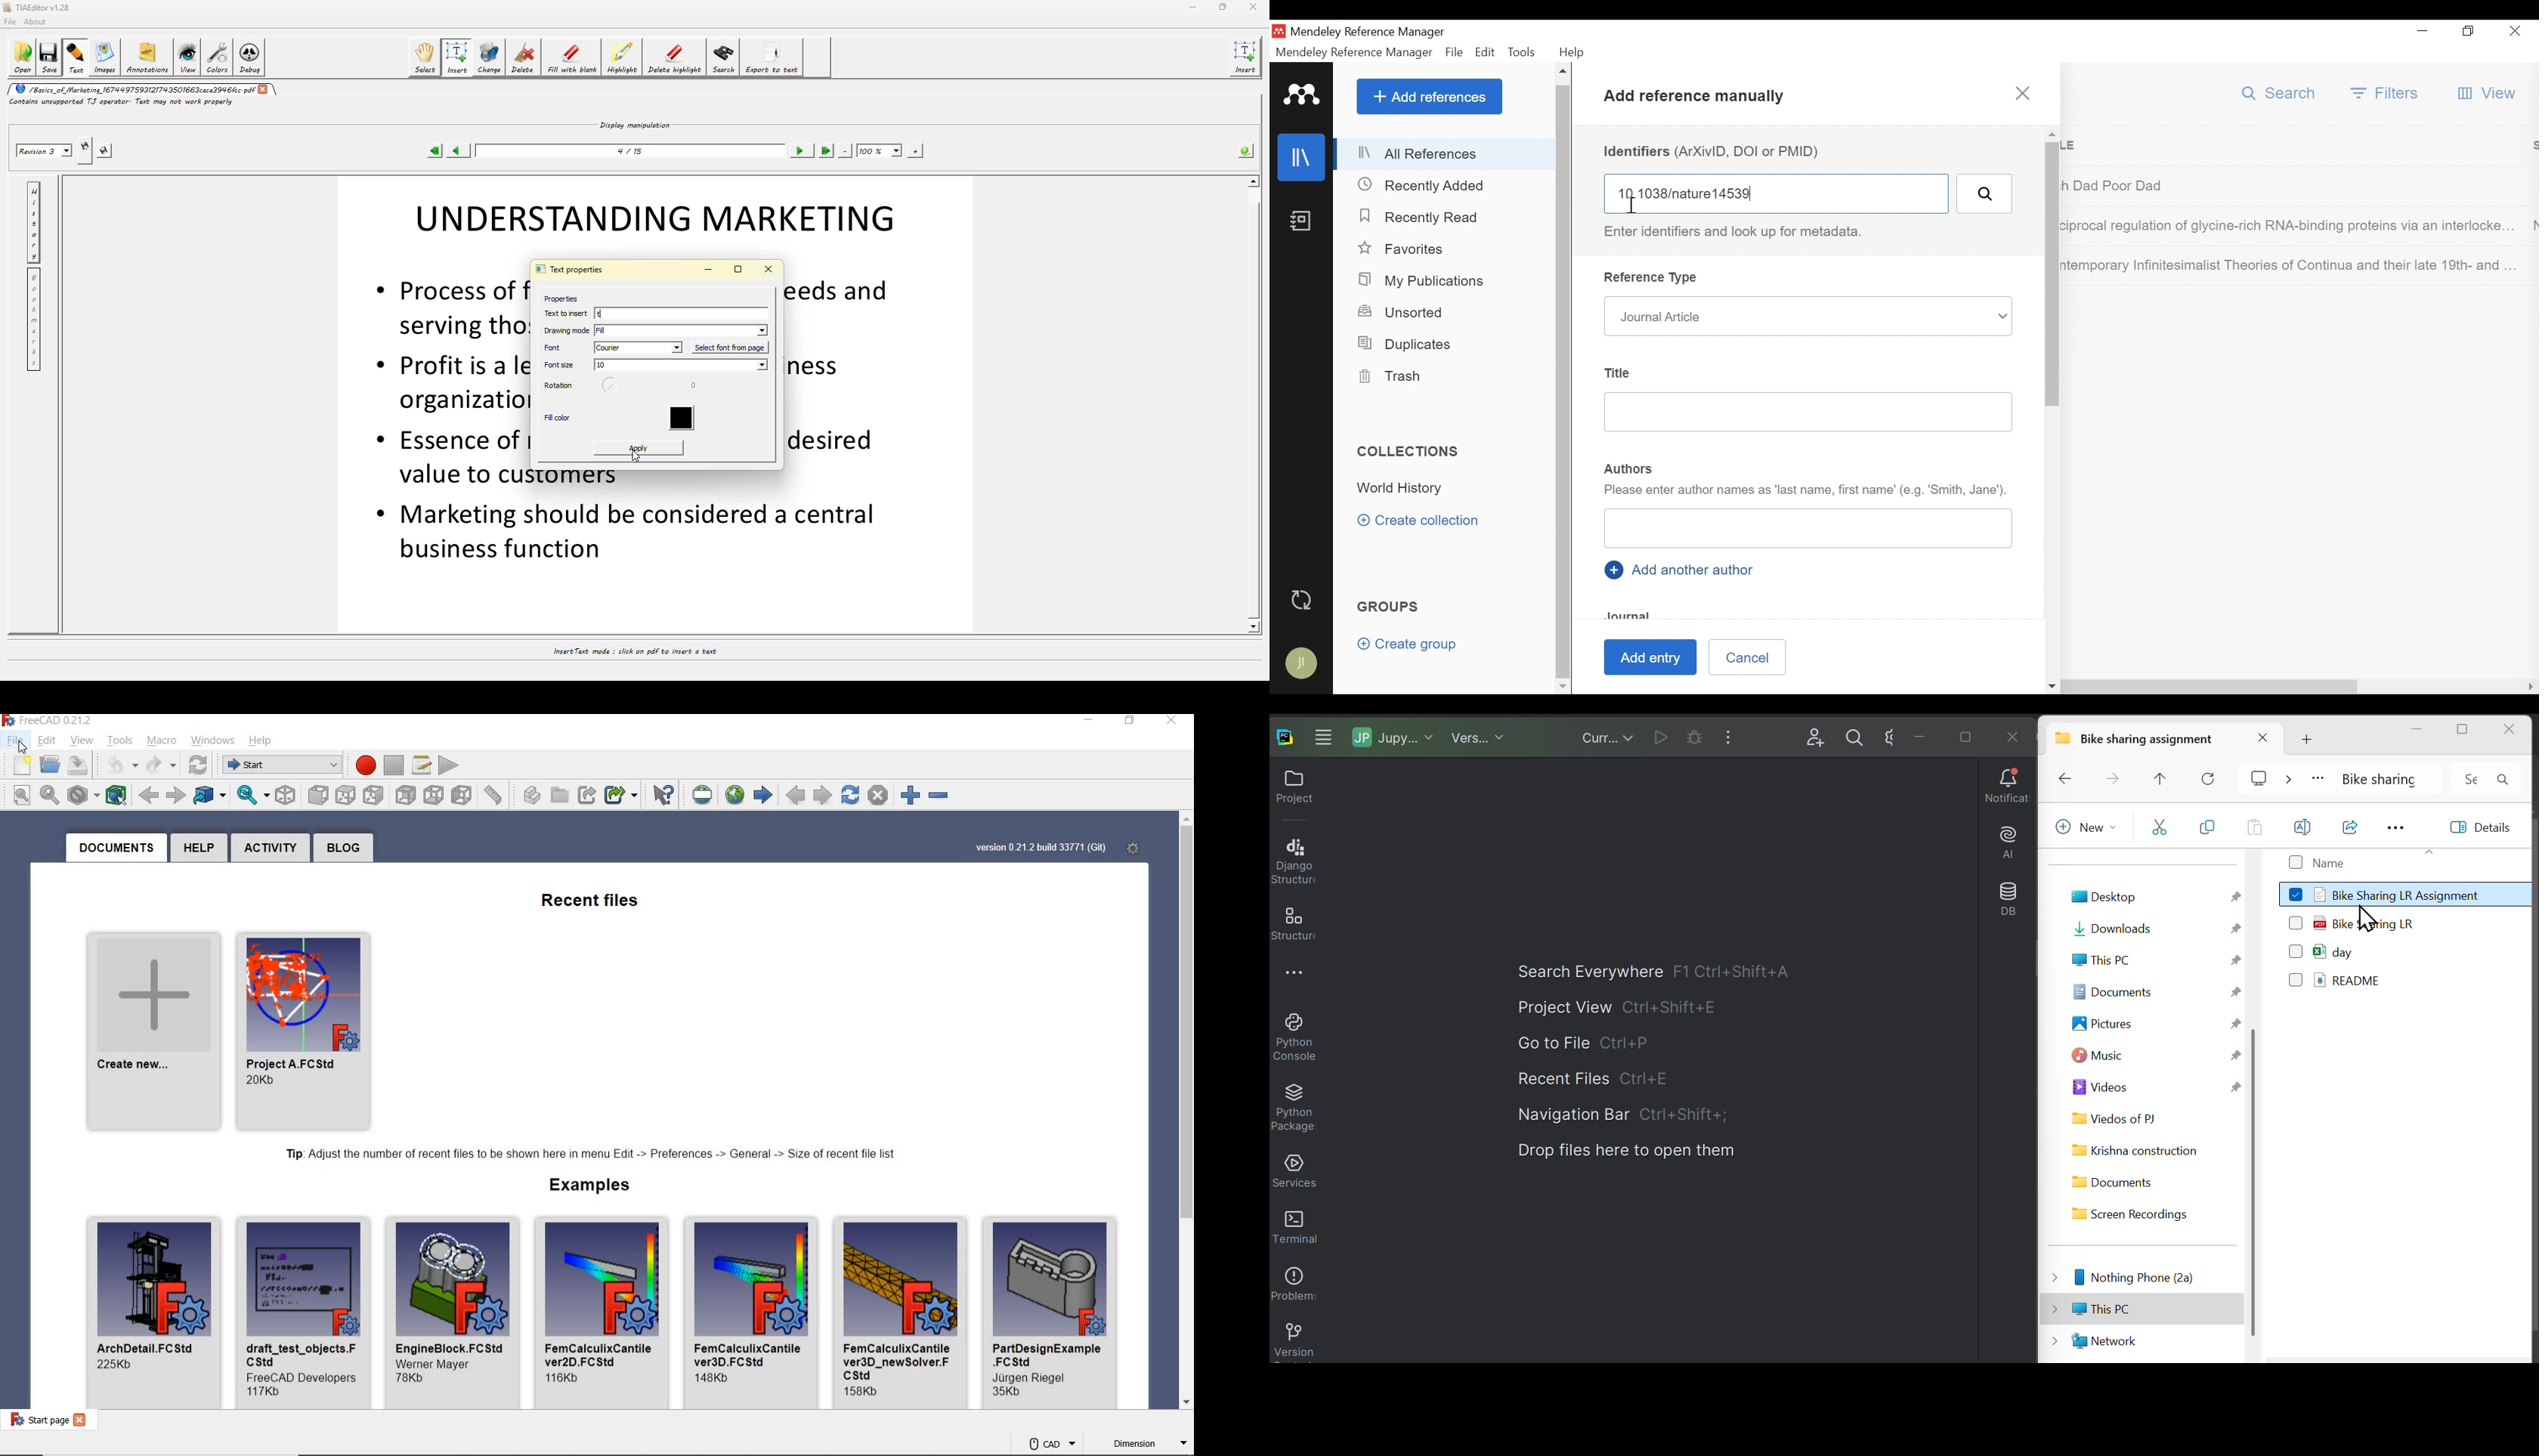 The width and height of the screenshot is (2548, 1456). What do you see at coordinates (2065, 779) in the screenshot?
I see `Backward` at bounding box center [2065, 779].